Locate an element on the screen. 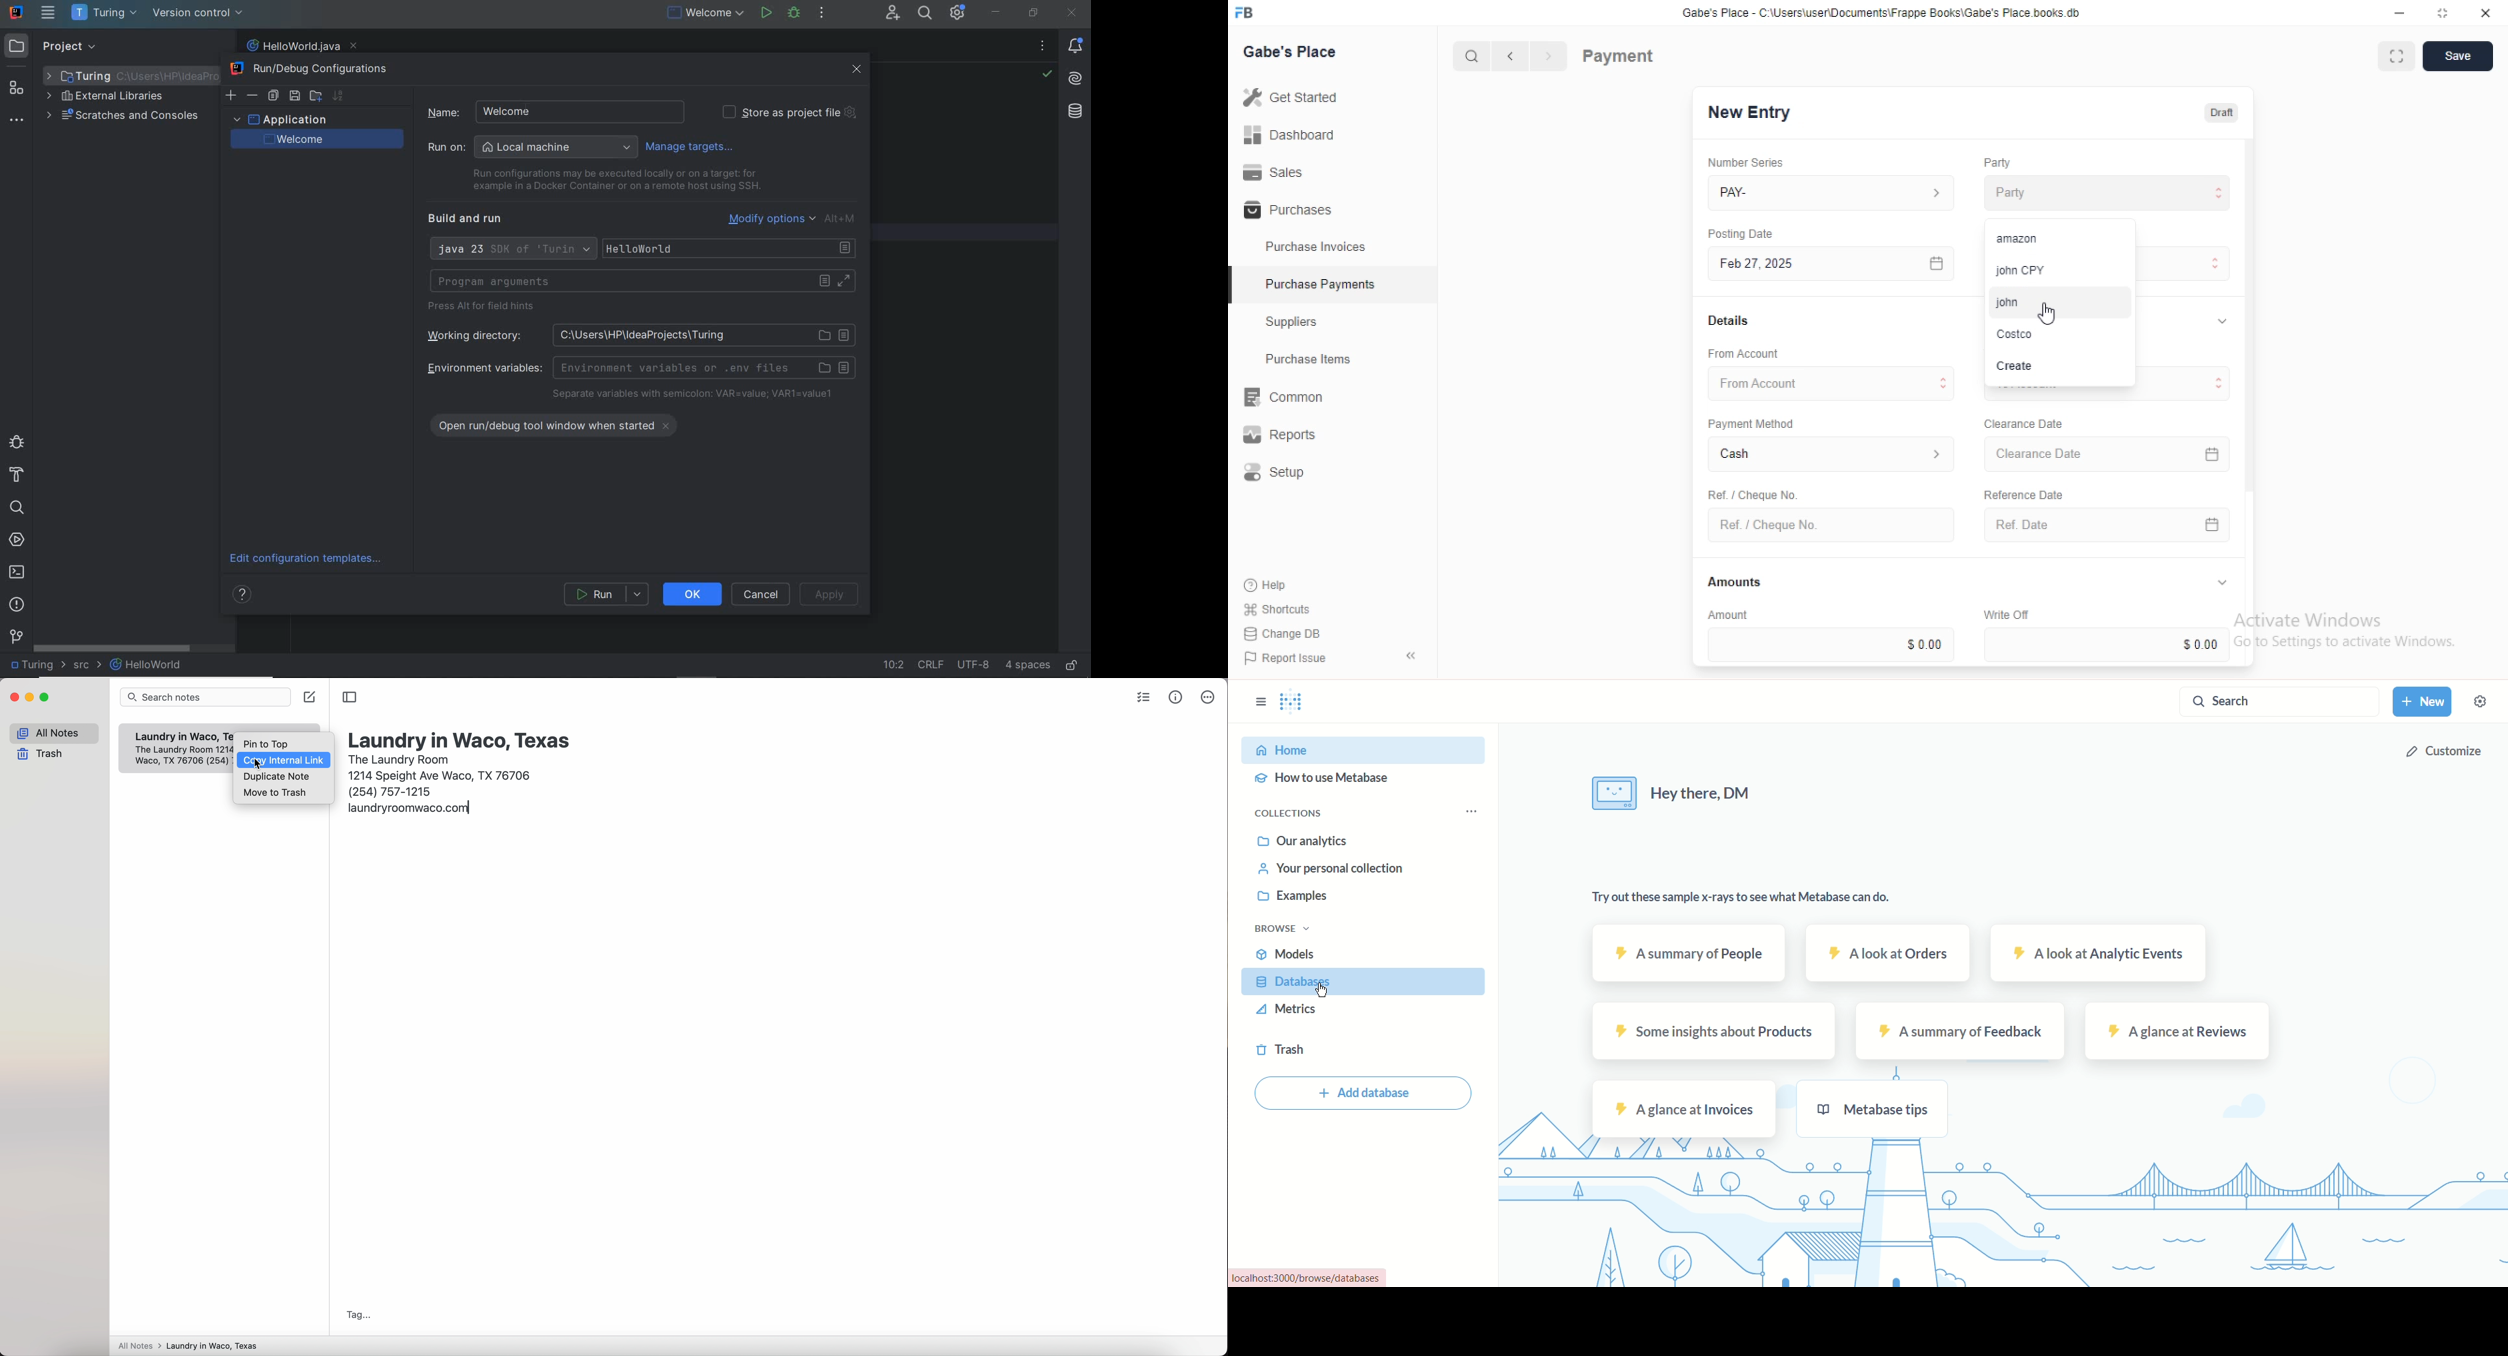 The image size is (2520, 1372). Clearance Date is located at coordinates (2022, 424).